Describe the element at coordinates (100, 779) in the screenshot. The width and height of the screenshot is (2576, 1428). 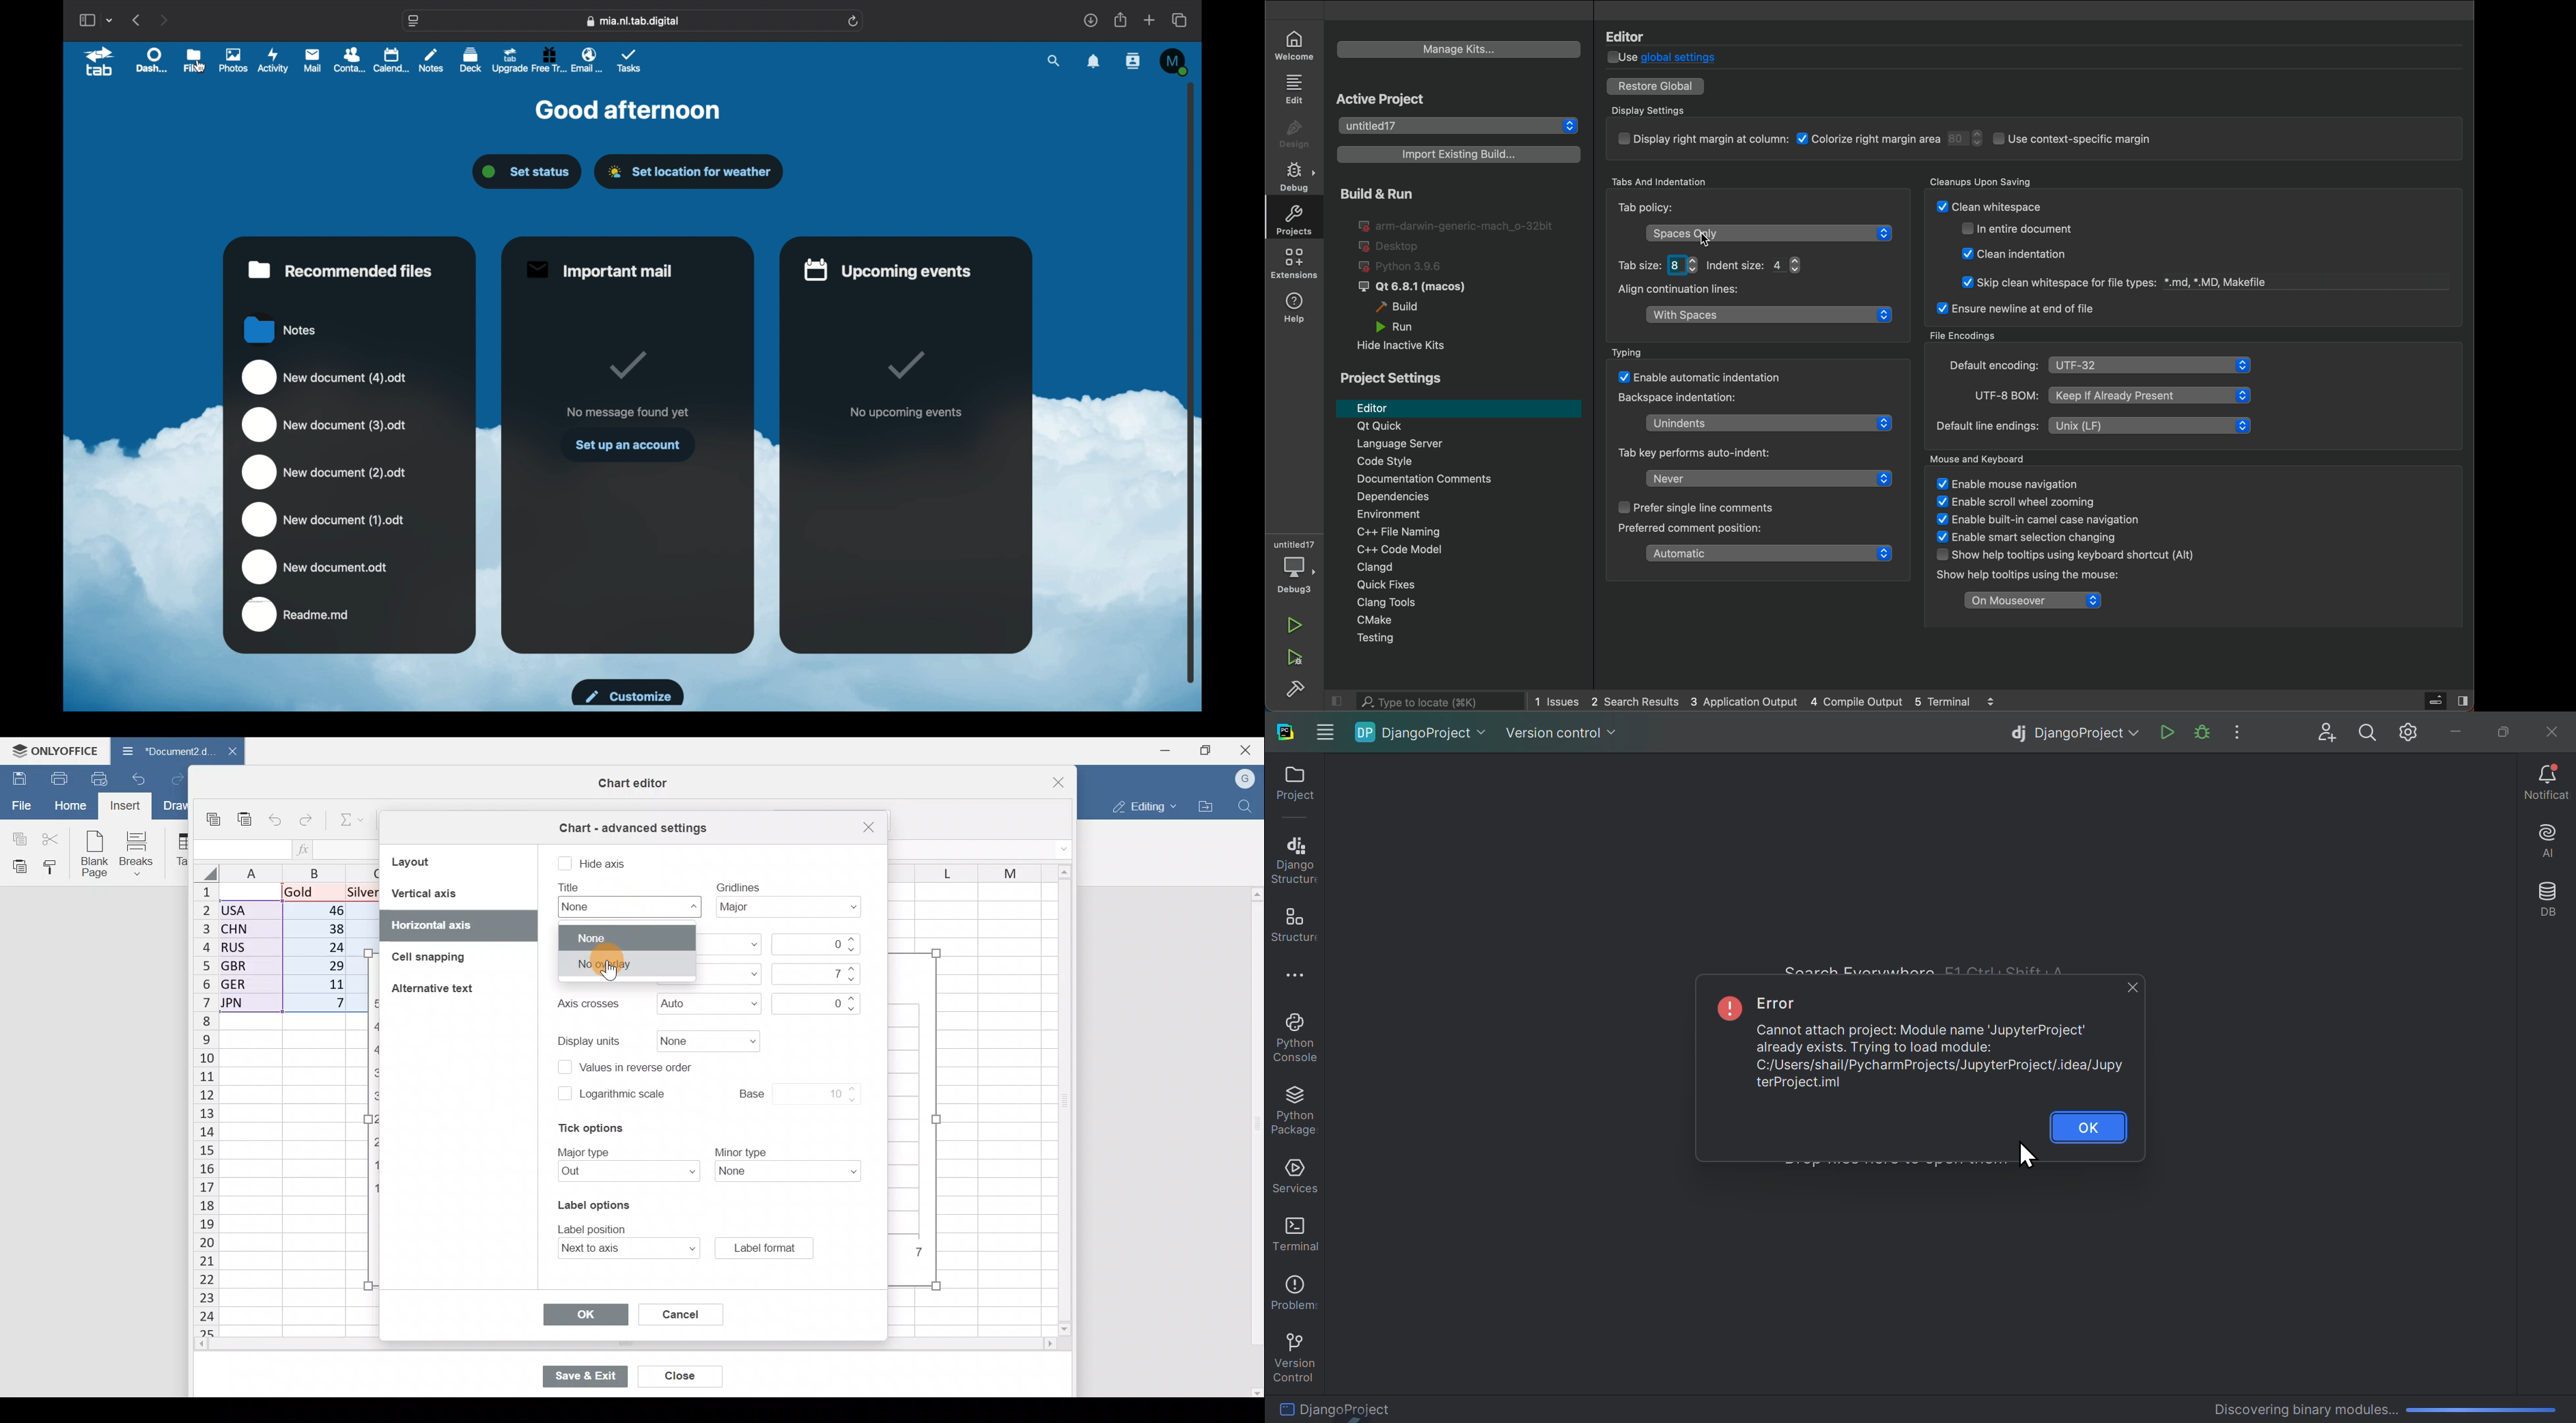
I see `Quick print` at that location.